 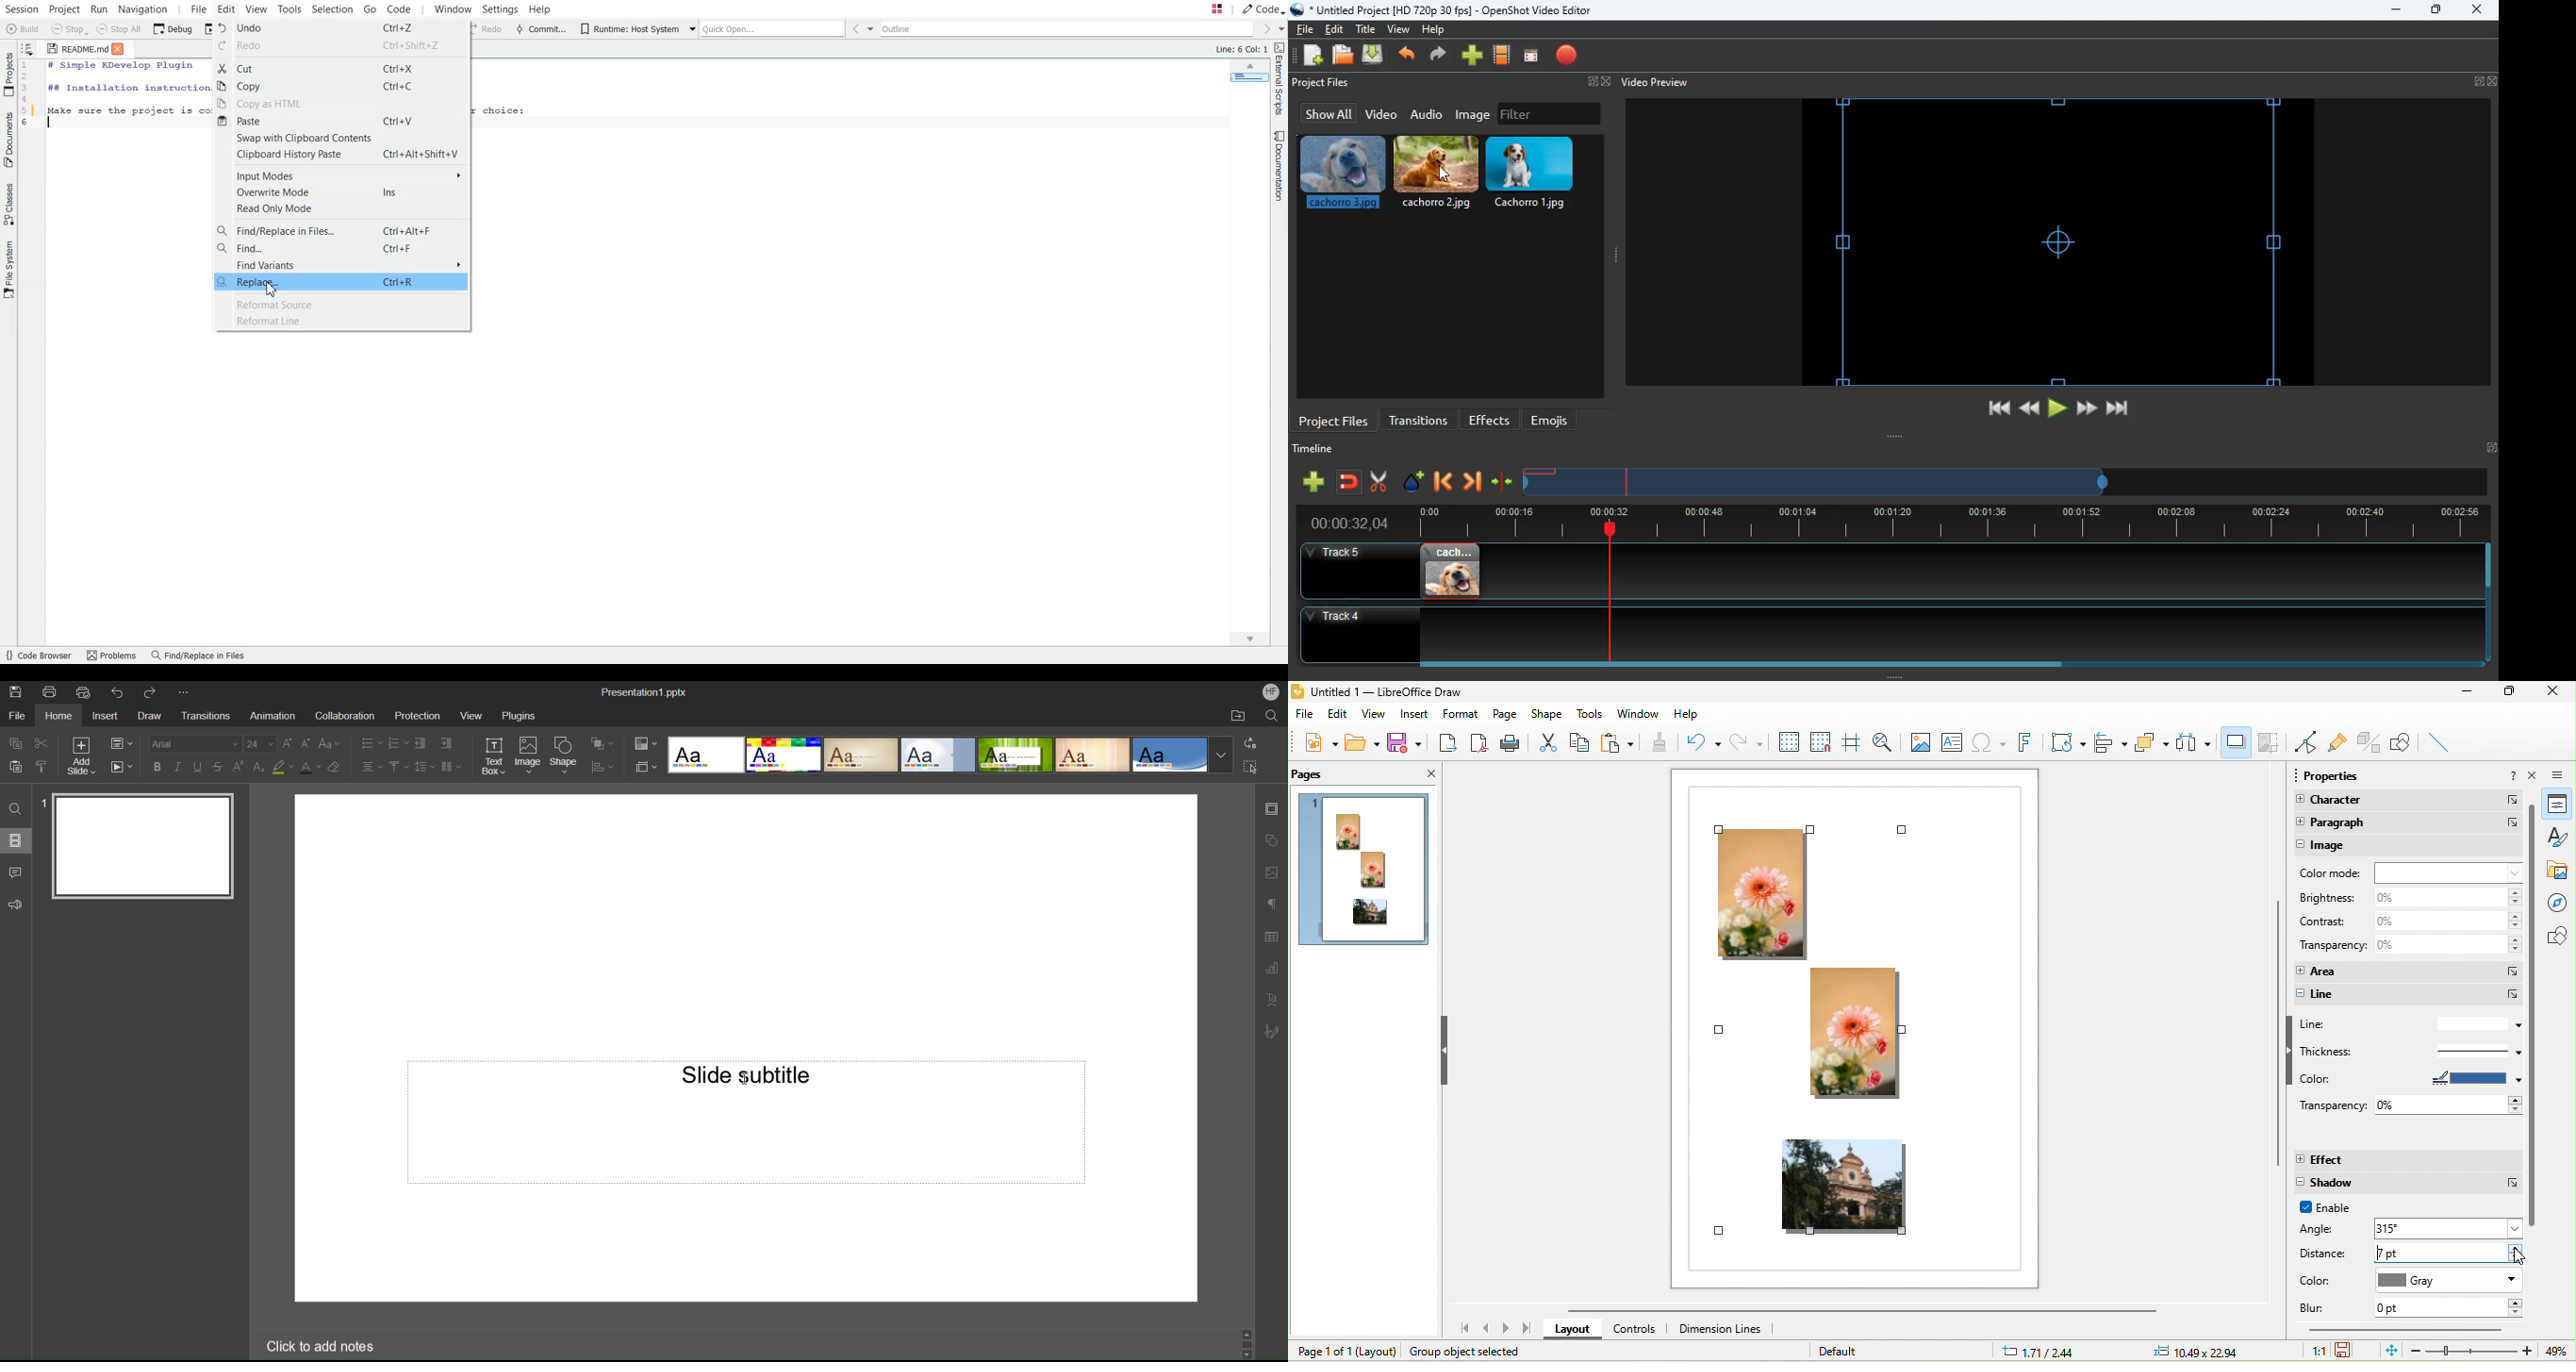 What do you see at coordinates (420, 743) in the screenshot?
I see `Increase Indent` at bounding box center [420, 743].